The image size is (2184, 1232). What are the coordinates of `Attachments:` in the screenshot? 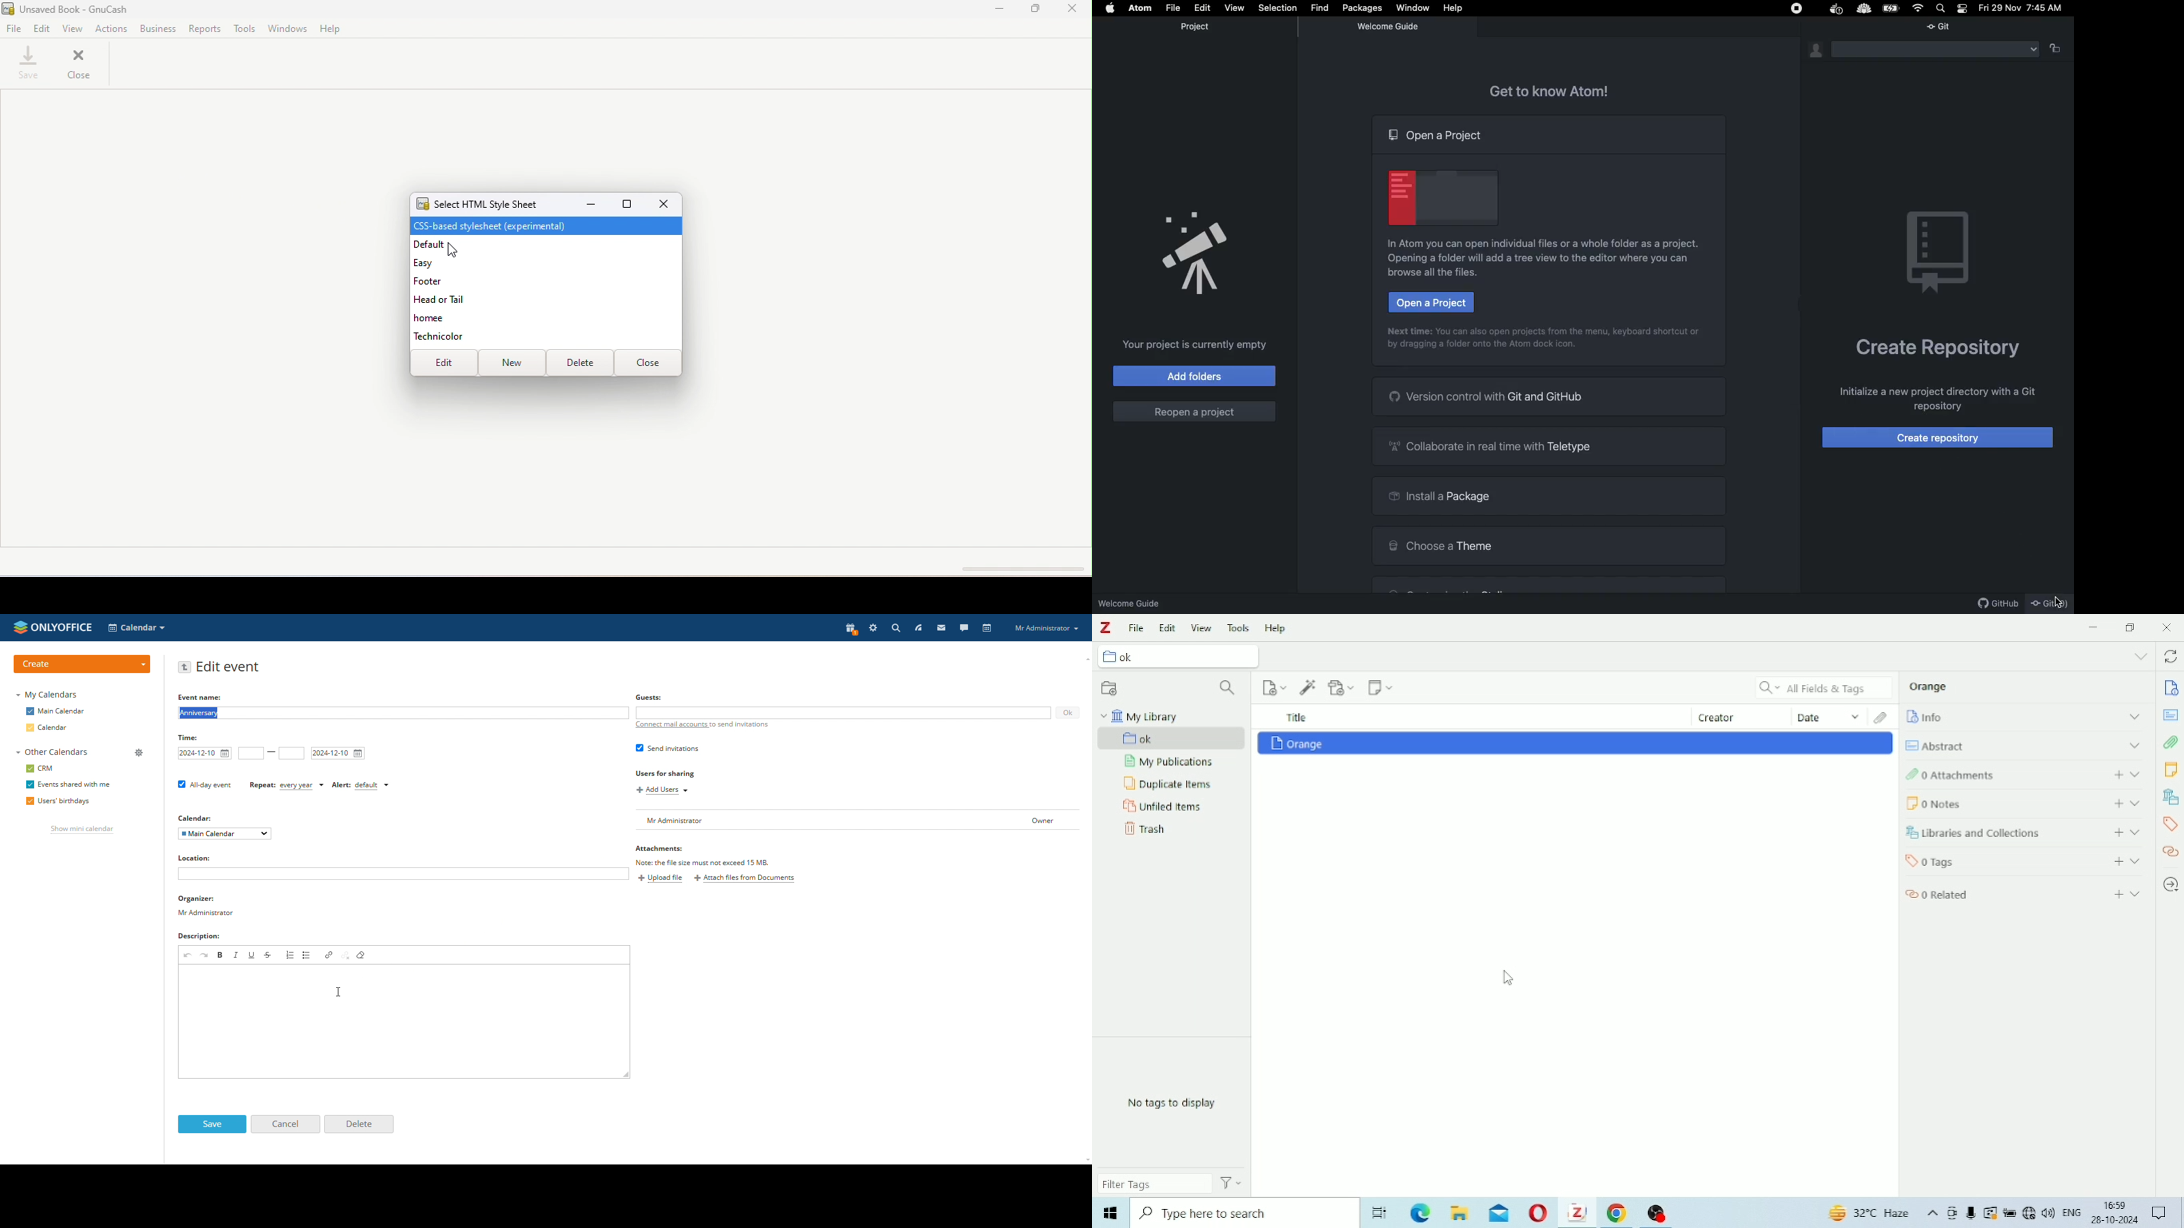 It's located at (663, 849).